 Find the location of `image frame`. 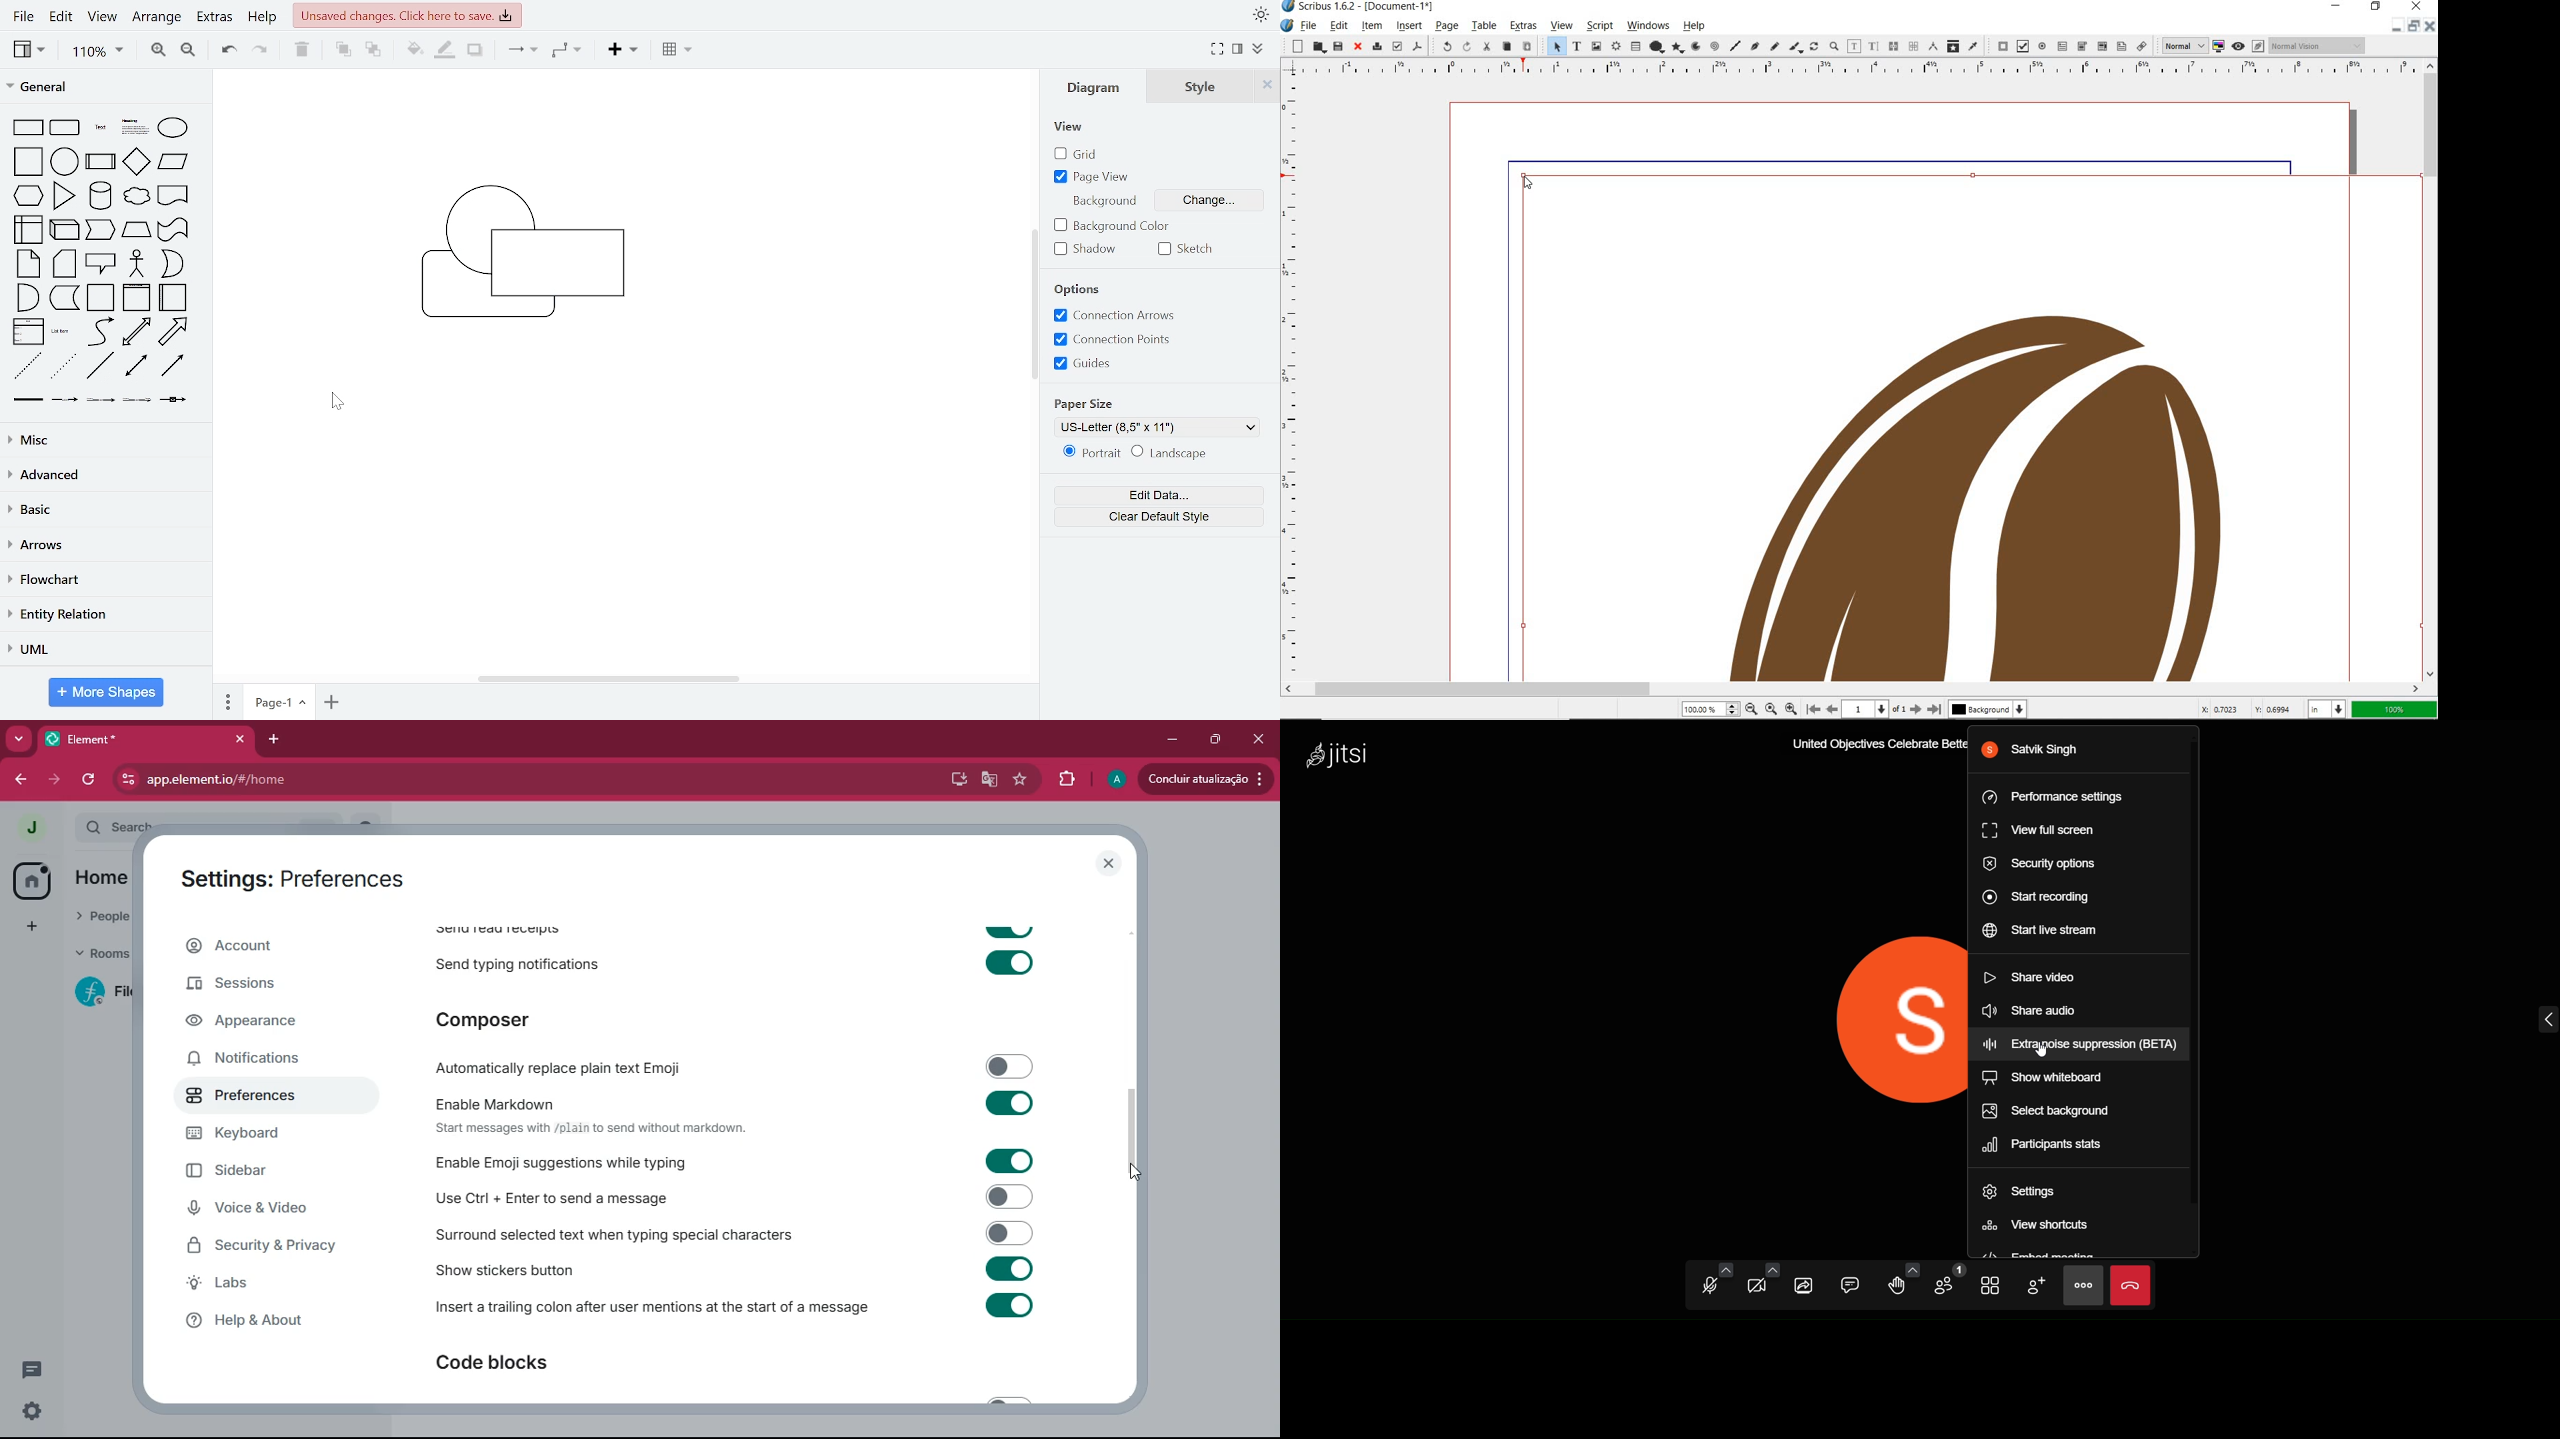

image frame is located at coordinates (1595, 48).